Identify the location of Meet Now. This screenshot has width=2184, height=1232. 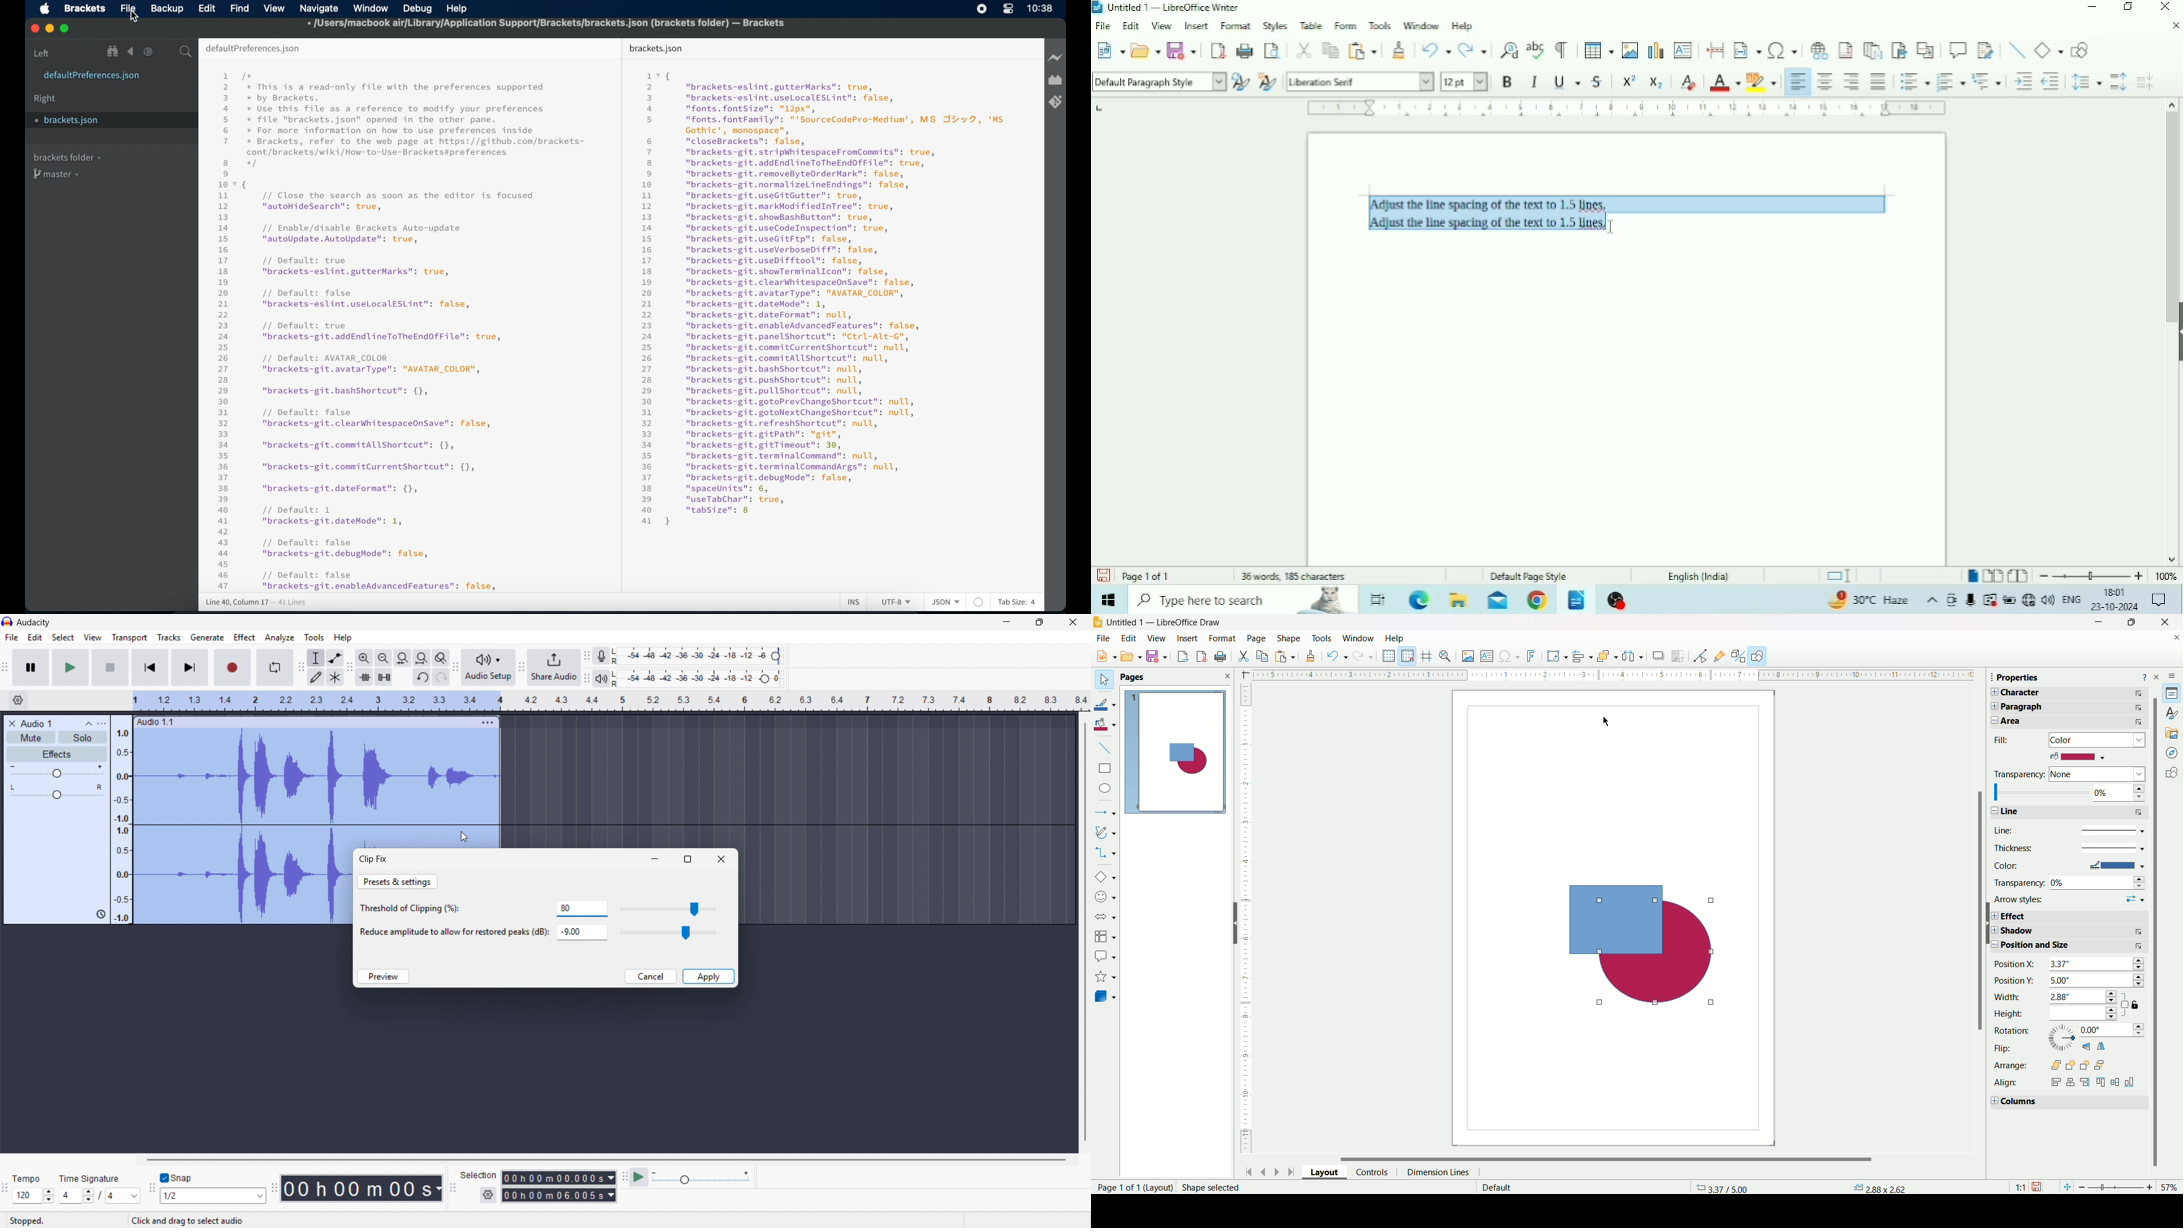
(1953, 600).